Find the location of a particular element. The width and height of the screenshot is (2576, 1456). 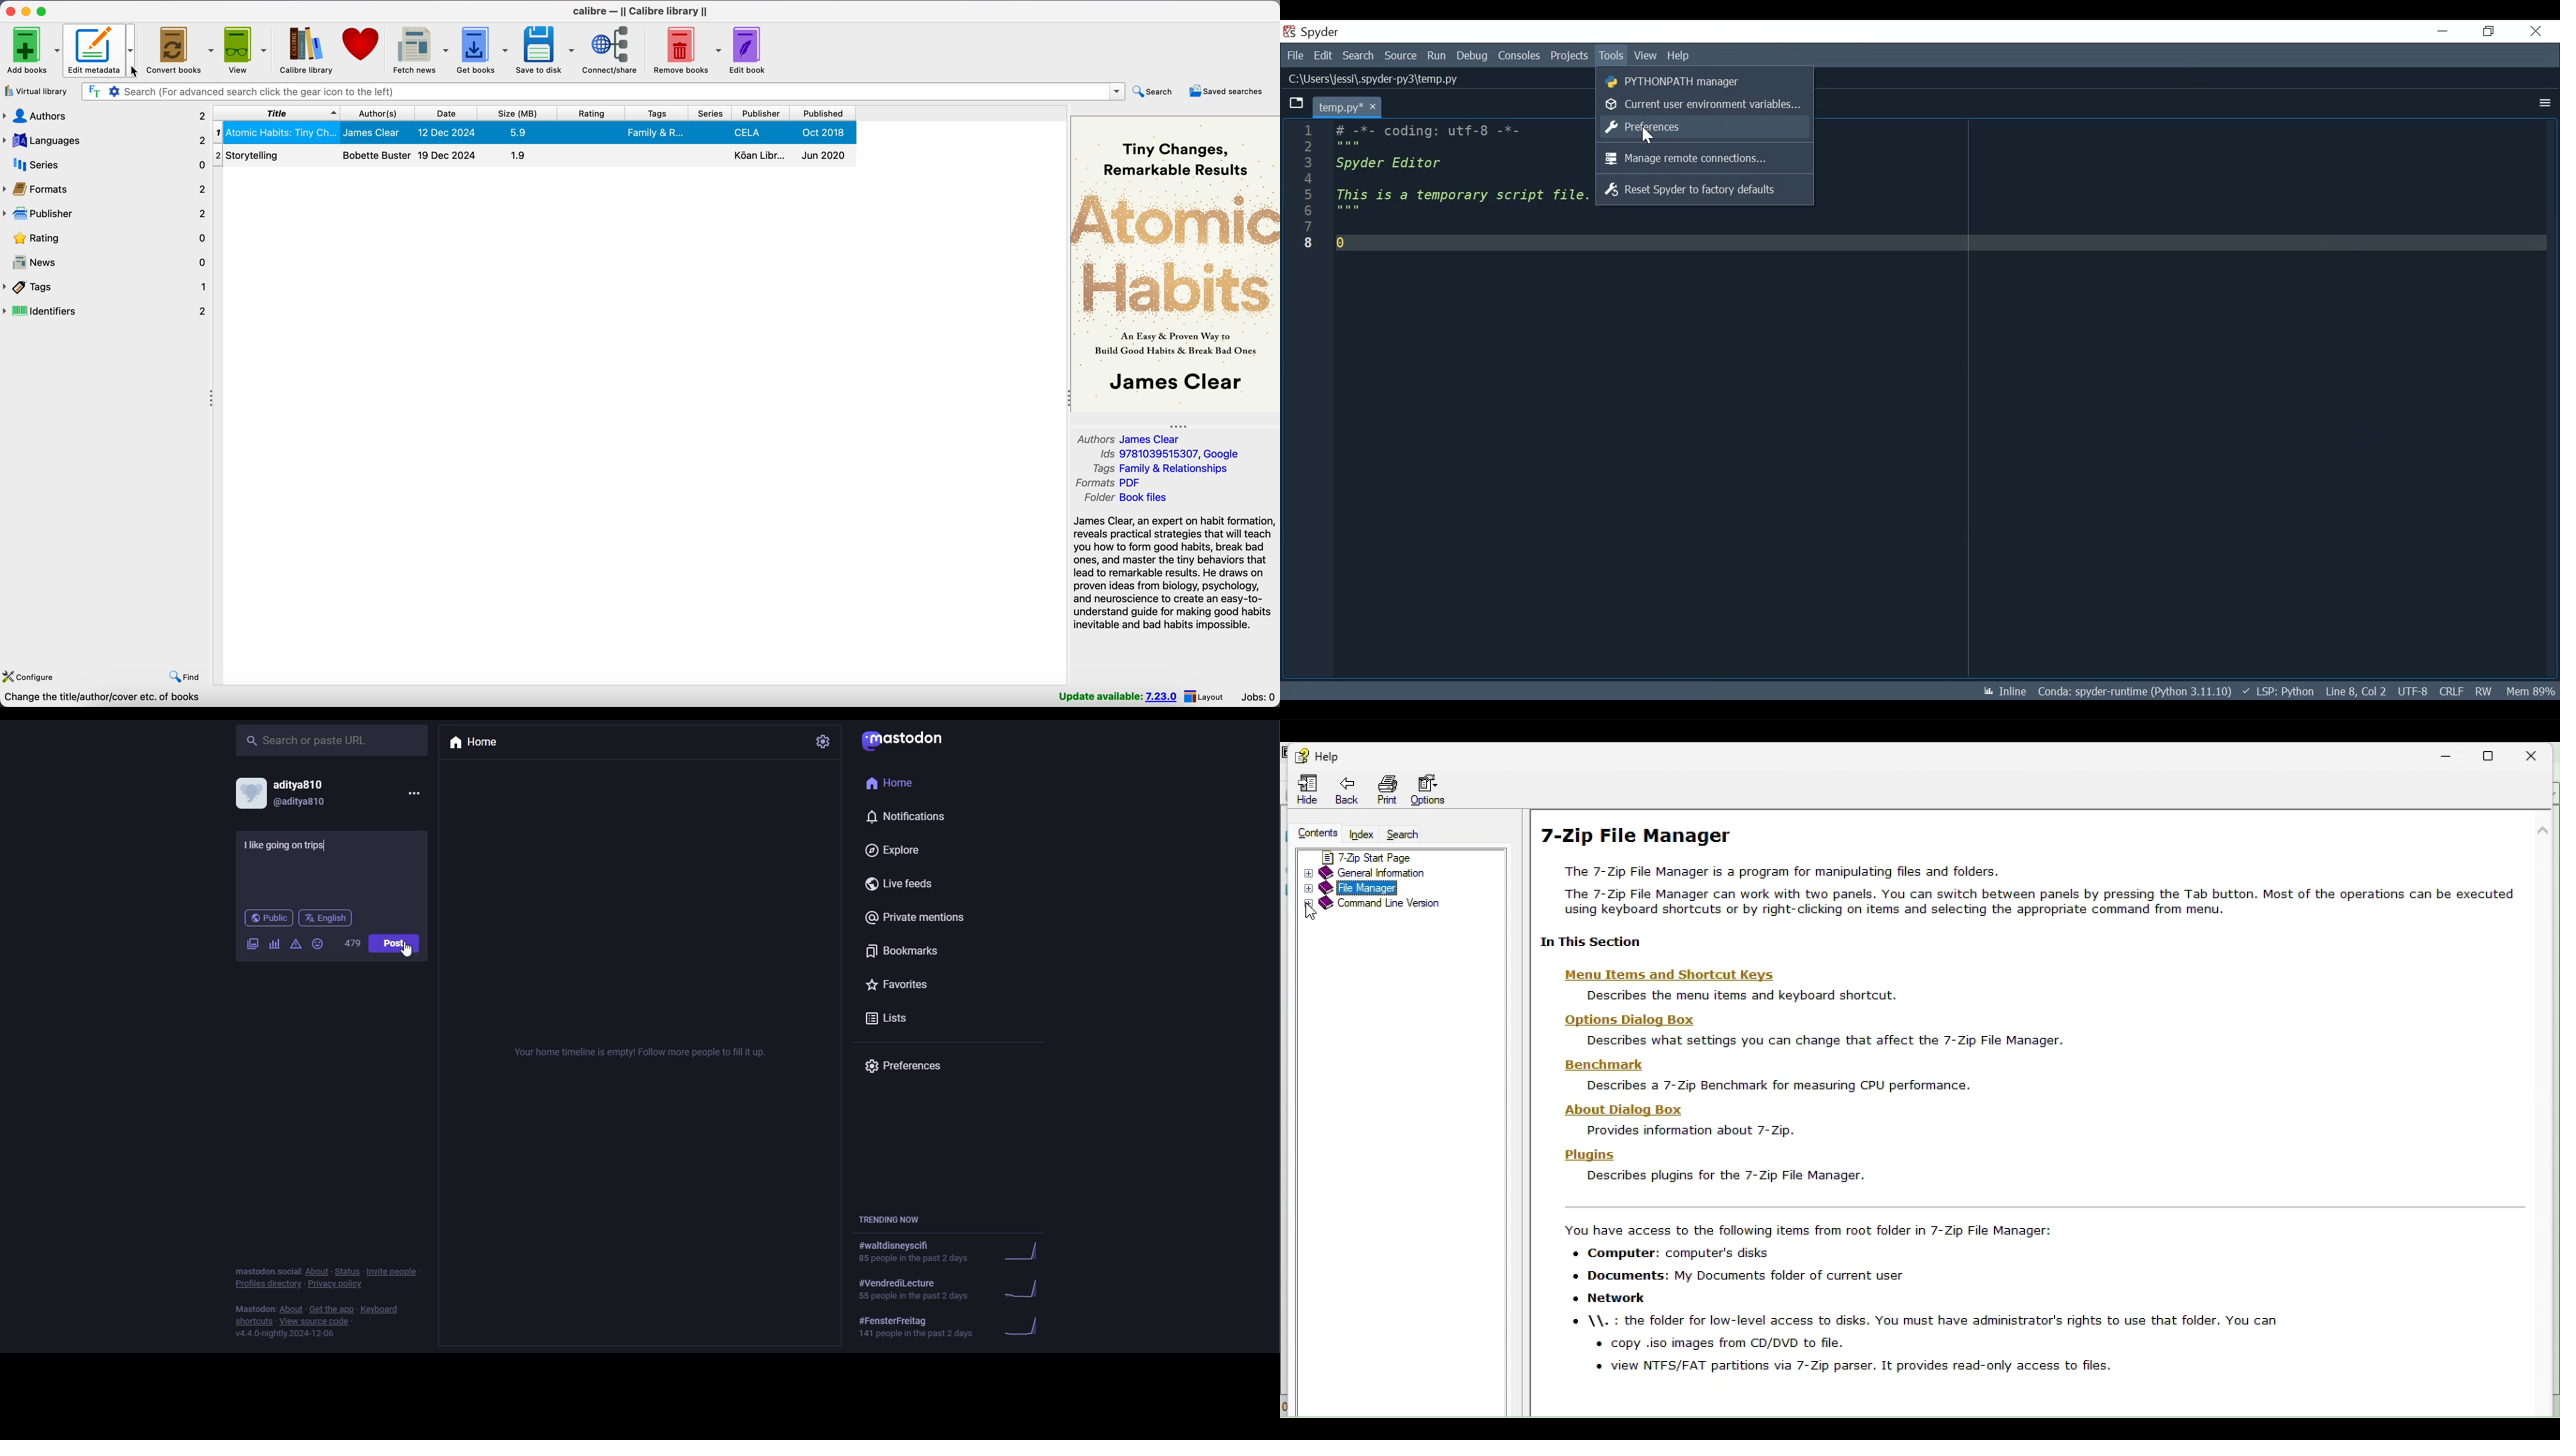

index is located at coordinates (1364, 834).